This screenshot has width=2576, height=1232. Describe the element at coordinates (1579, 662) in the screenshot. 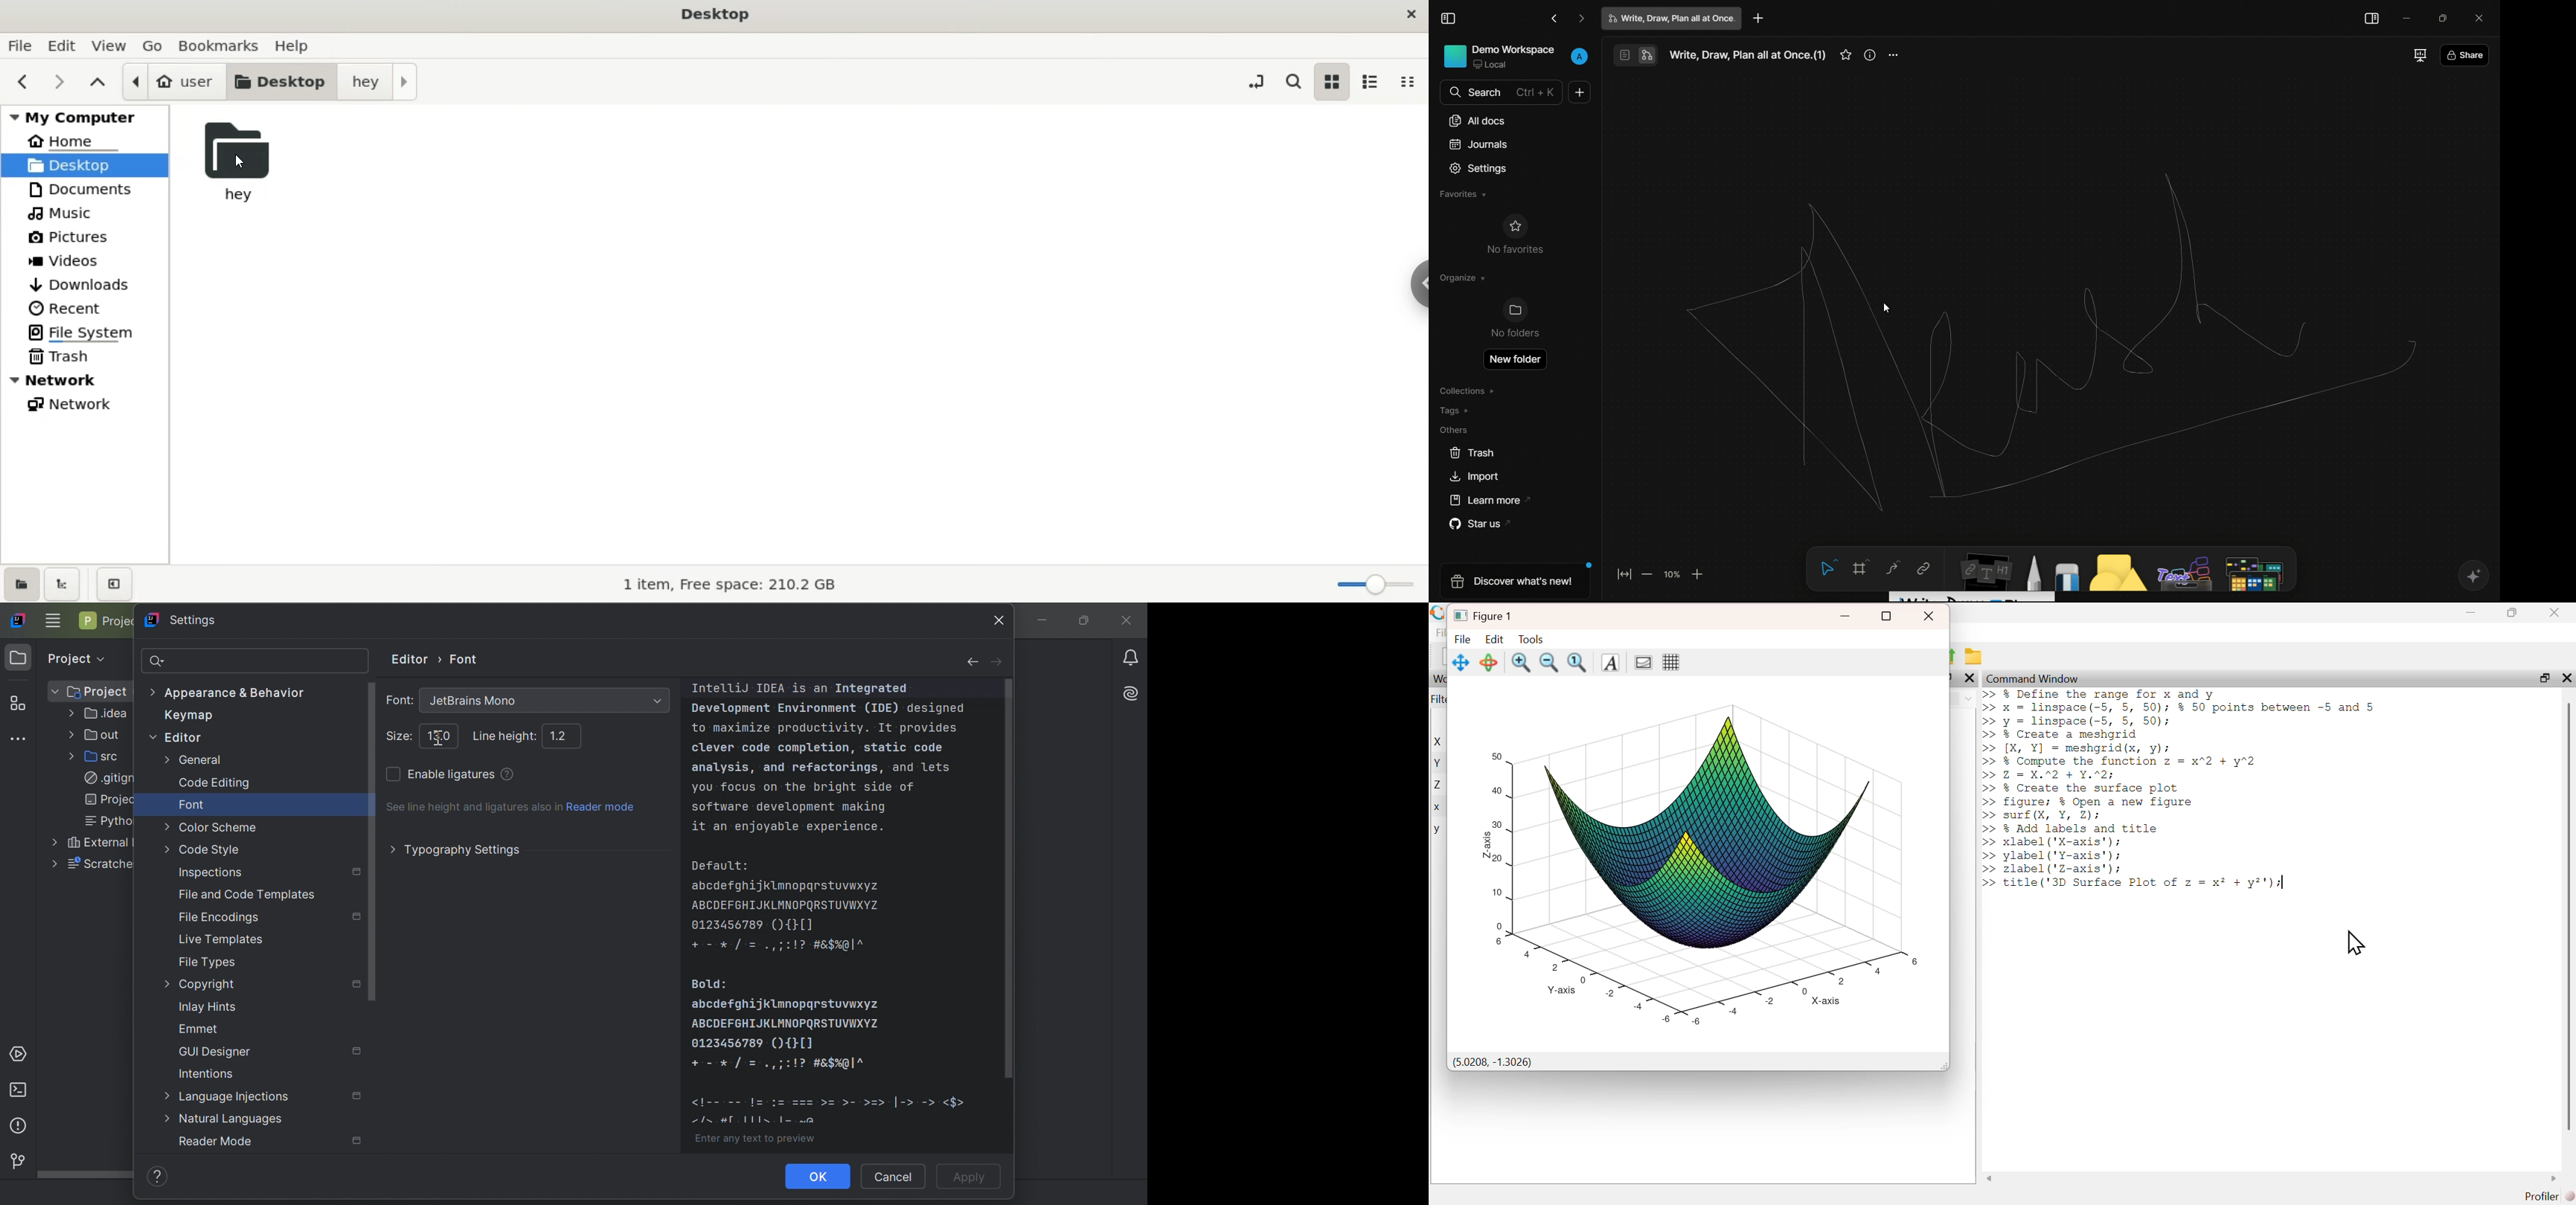

I see `fit to screen` at that location.